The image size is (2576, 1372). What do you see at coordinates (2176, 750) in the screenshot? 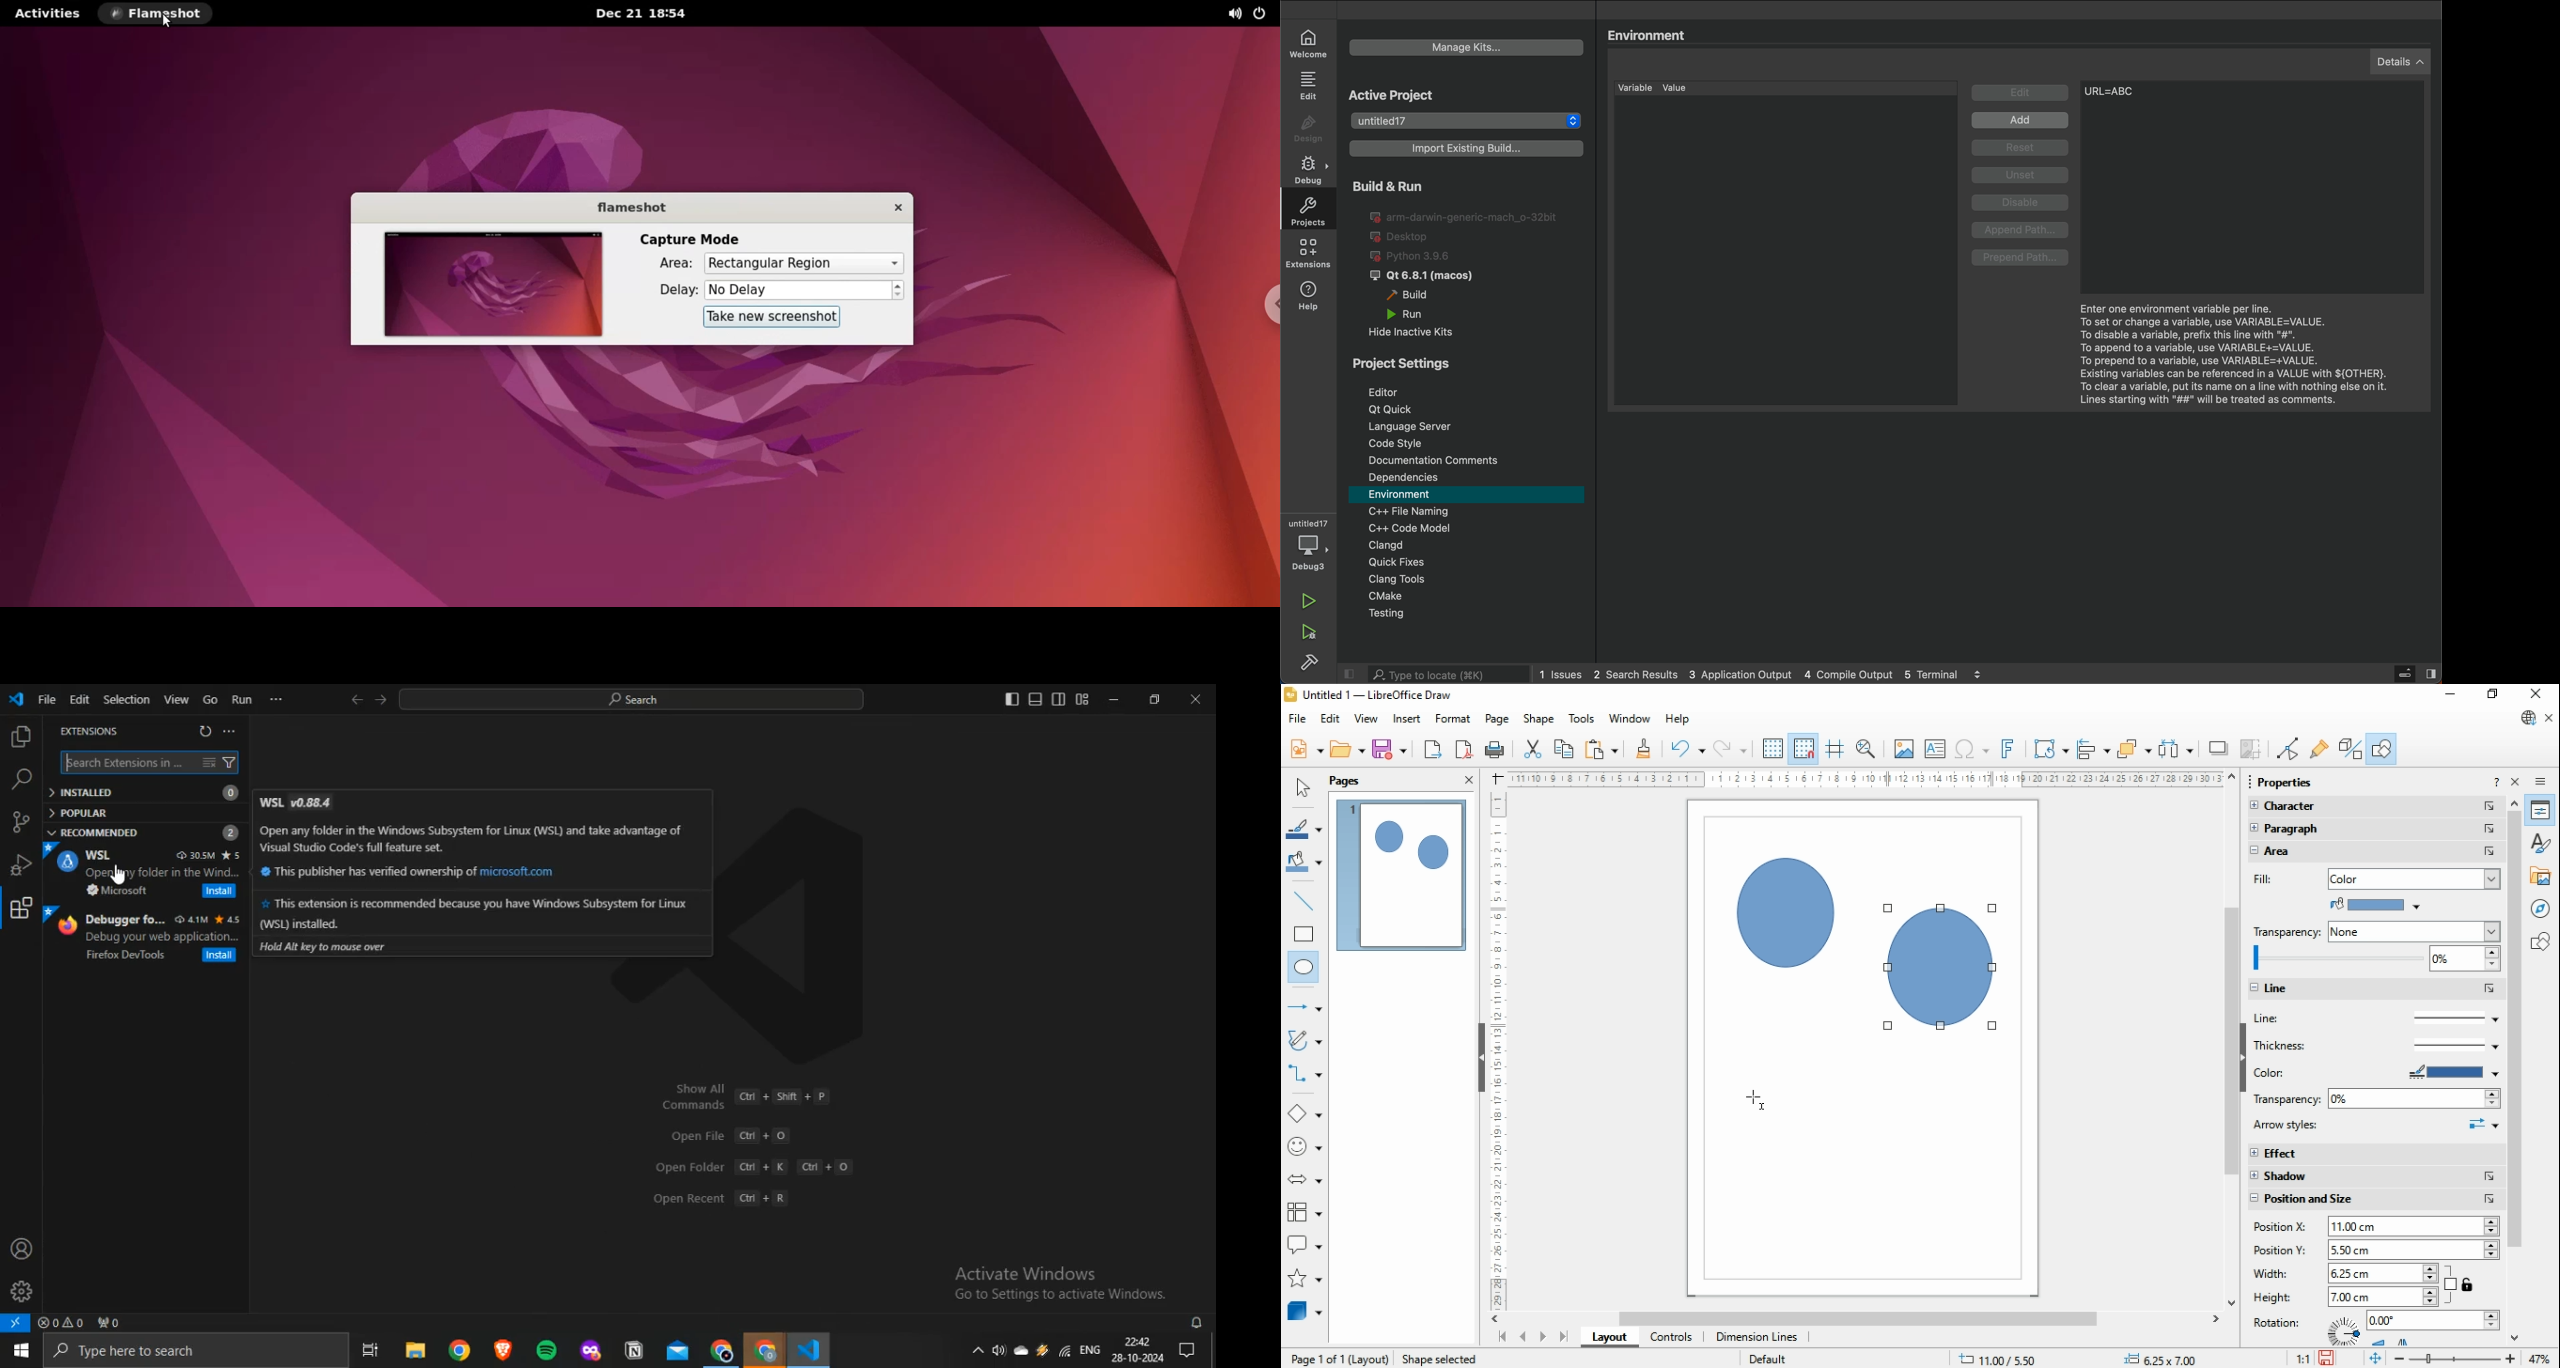
I see `select at least three objects to distribute` at bounding box center [2176, 750].